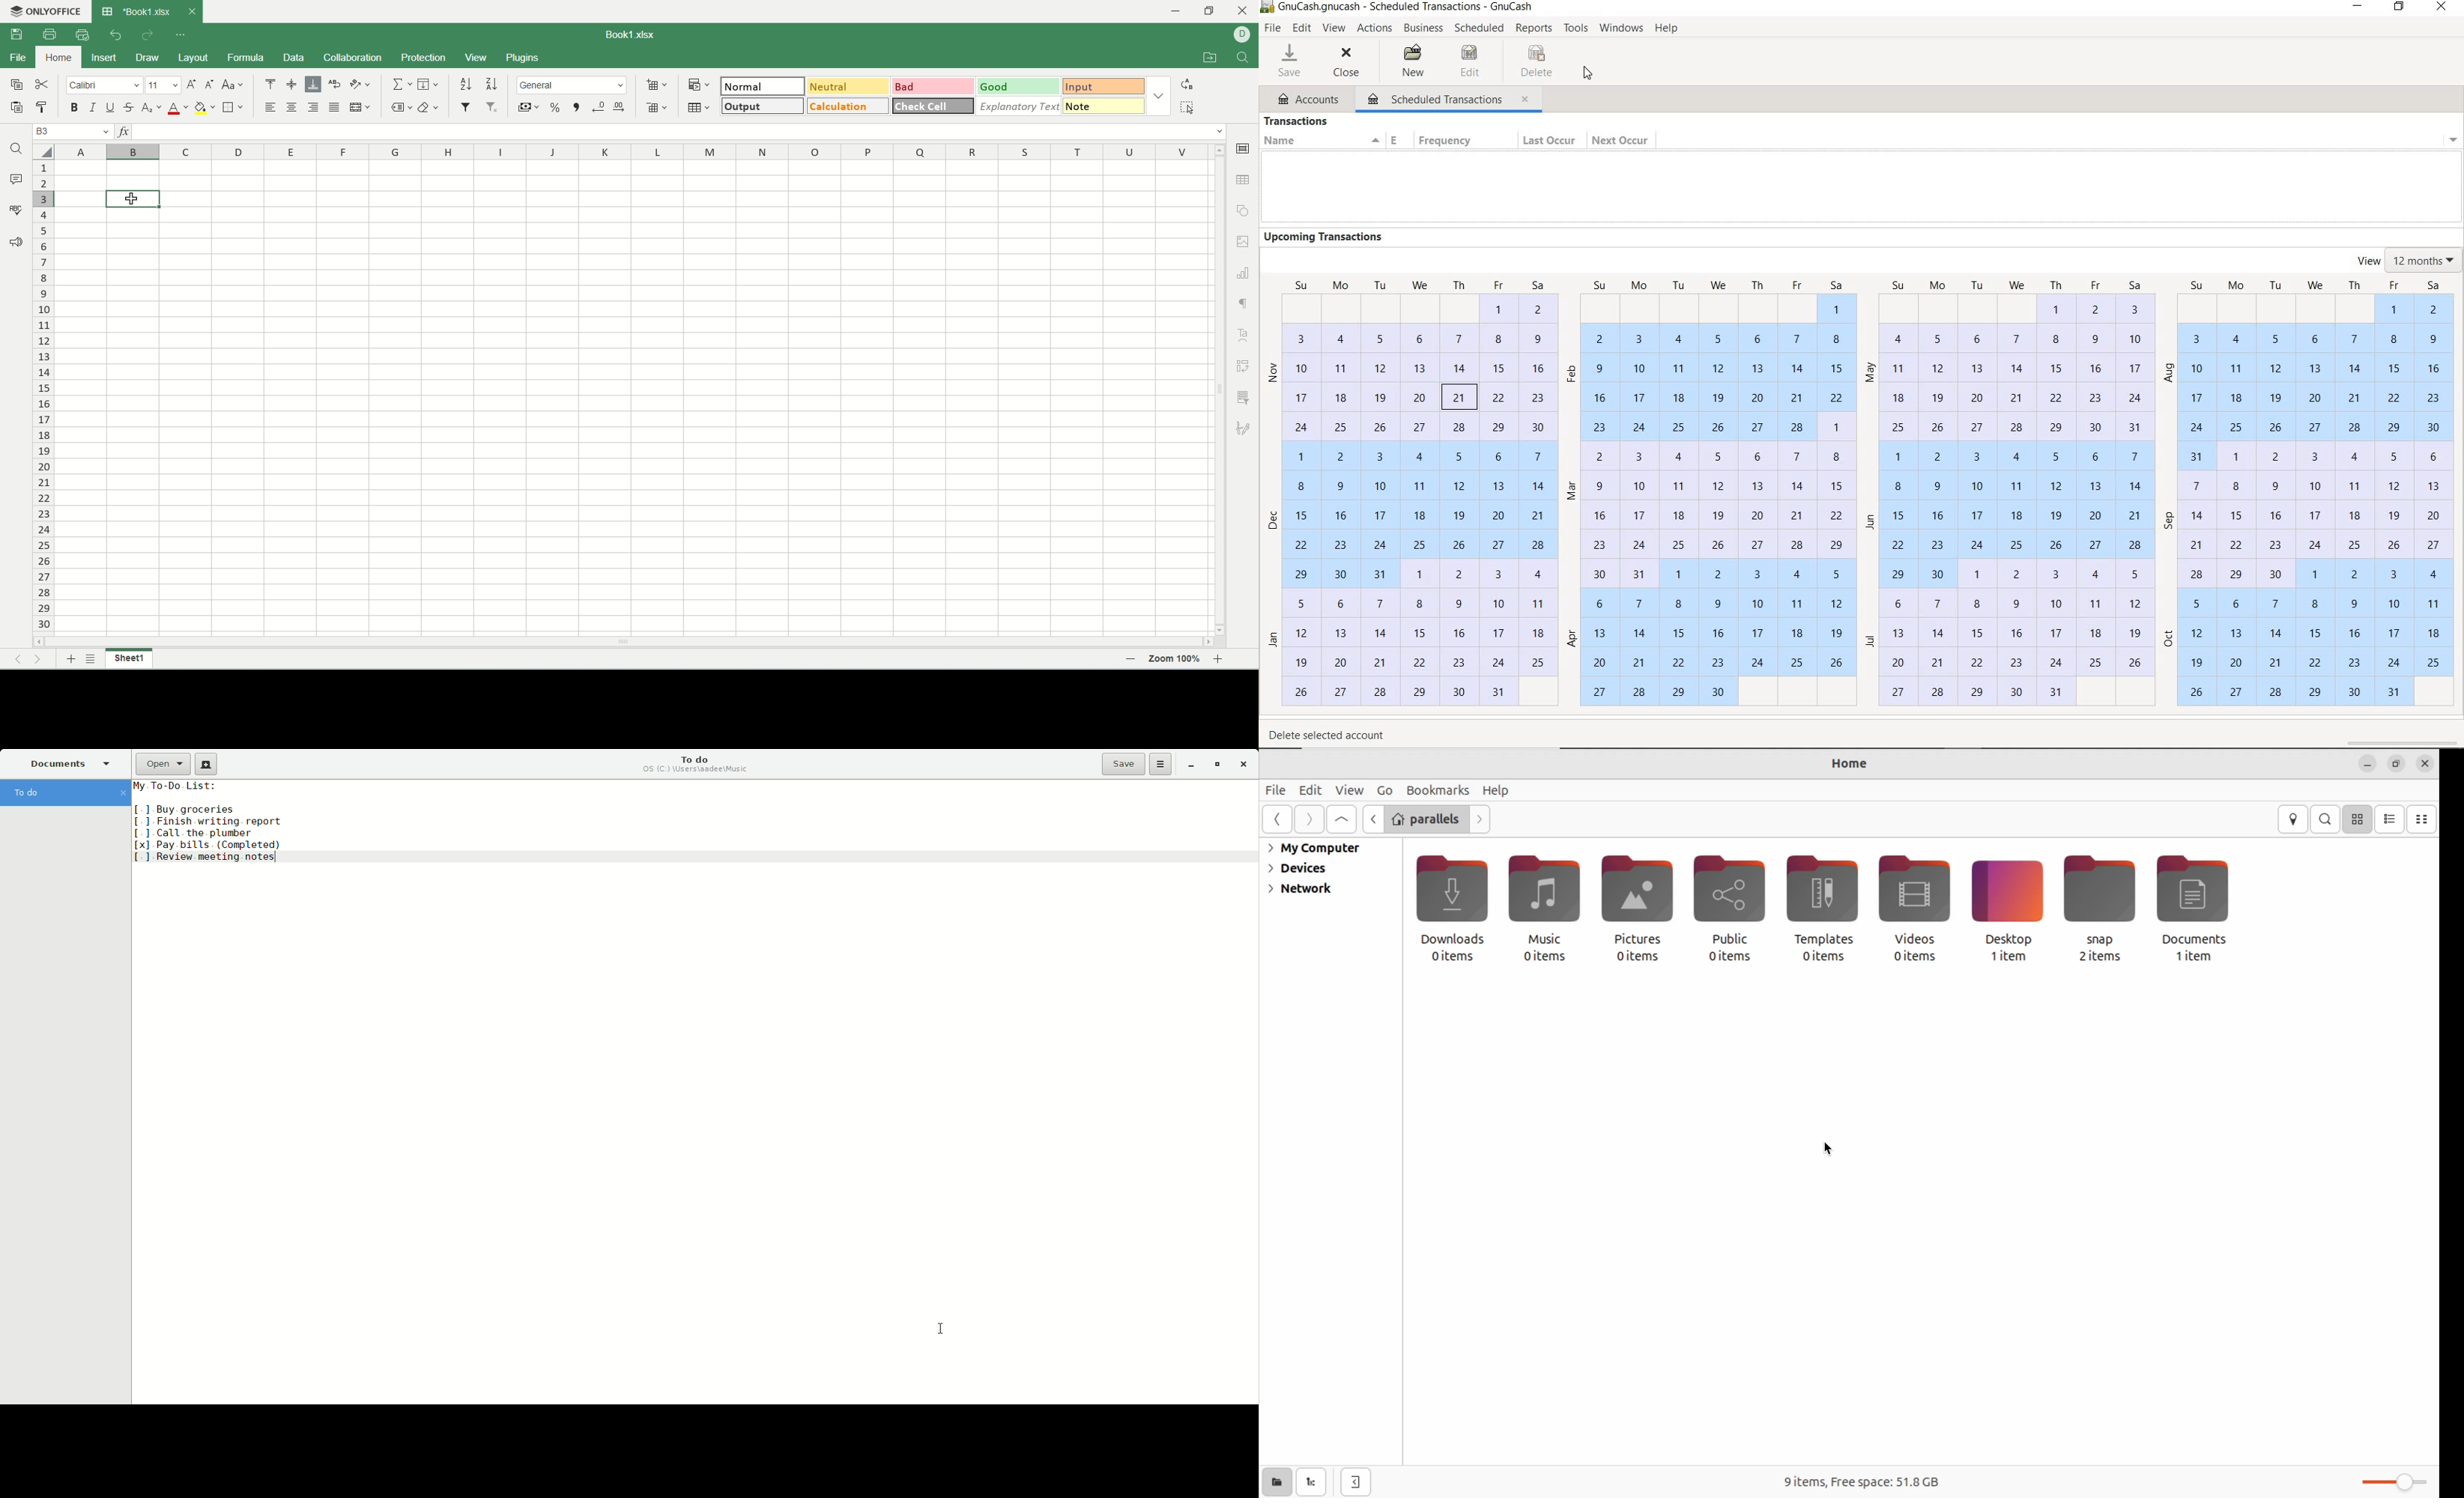  Describe the element at coordinates (83, 33) in the screenshot. I see `quick print` at that location.